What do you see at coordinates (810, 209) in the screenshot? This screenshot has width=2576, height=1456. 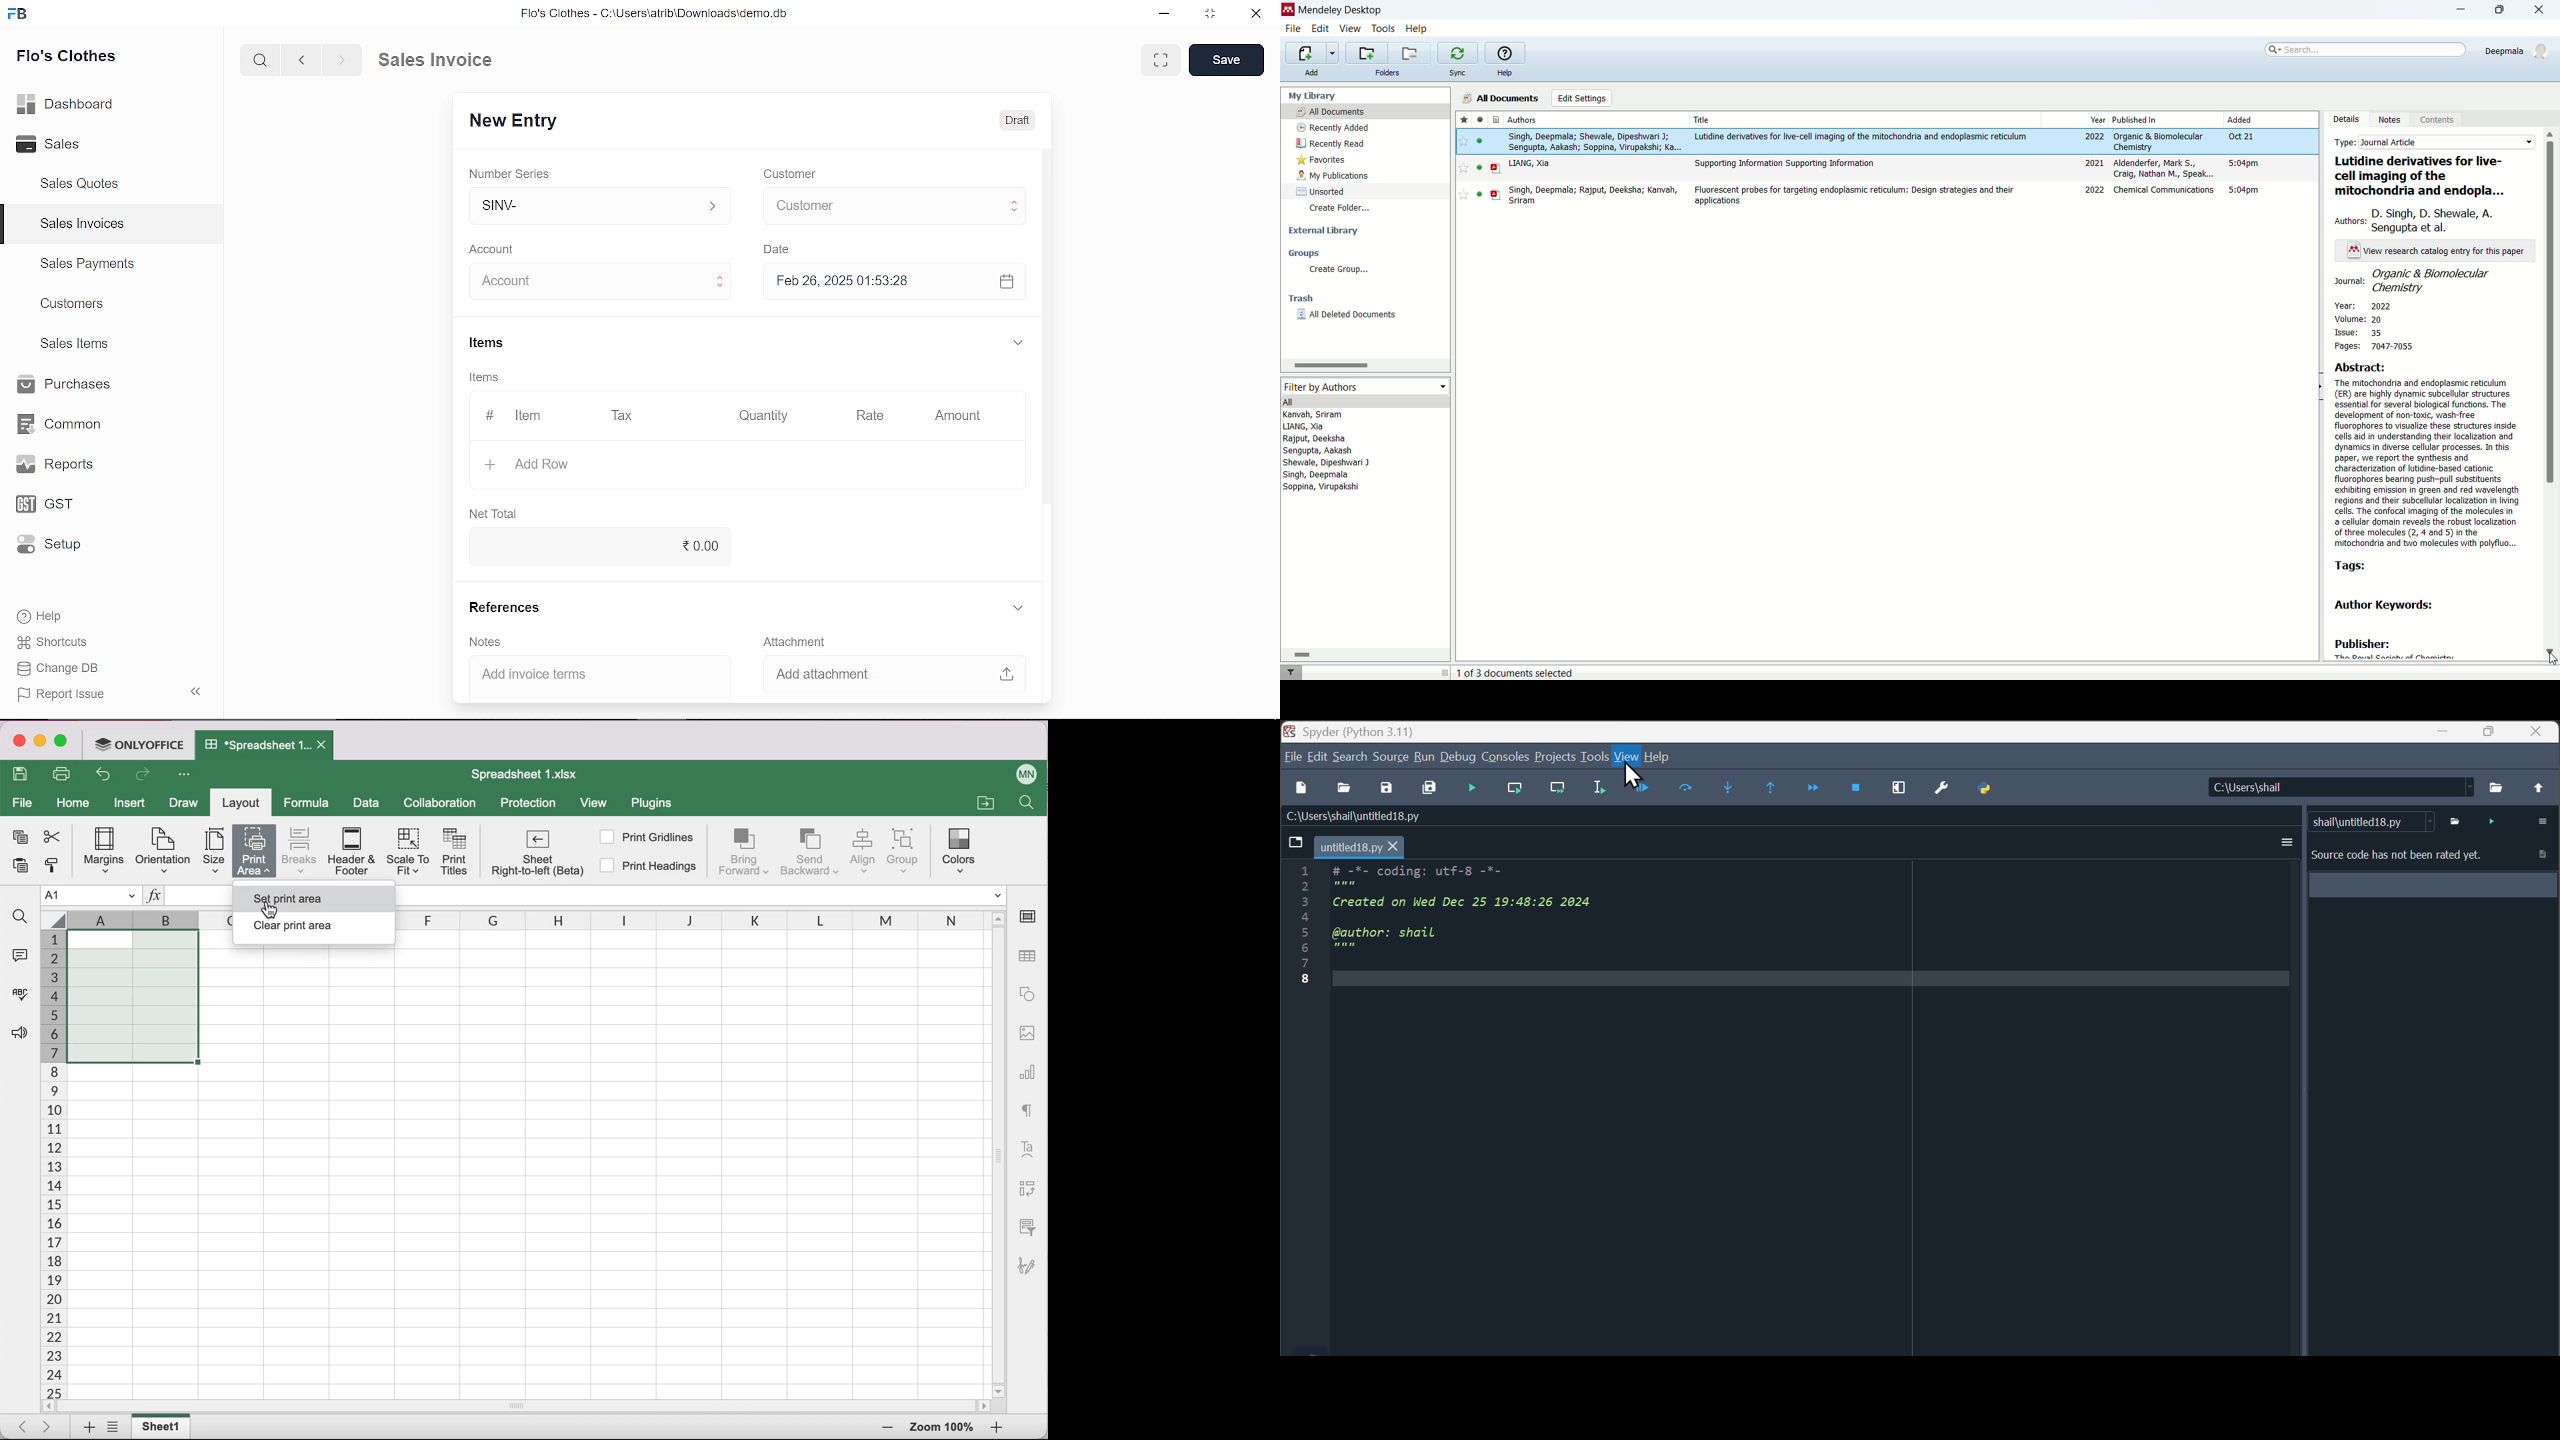 I see `cursor` at bounding box center [810, 209].